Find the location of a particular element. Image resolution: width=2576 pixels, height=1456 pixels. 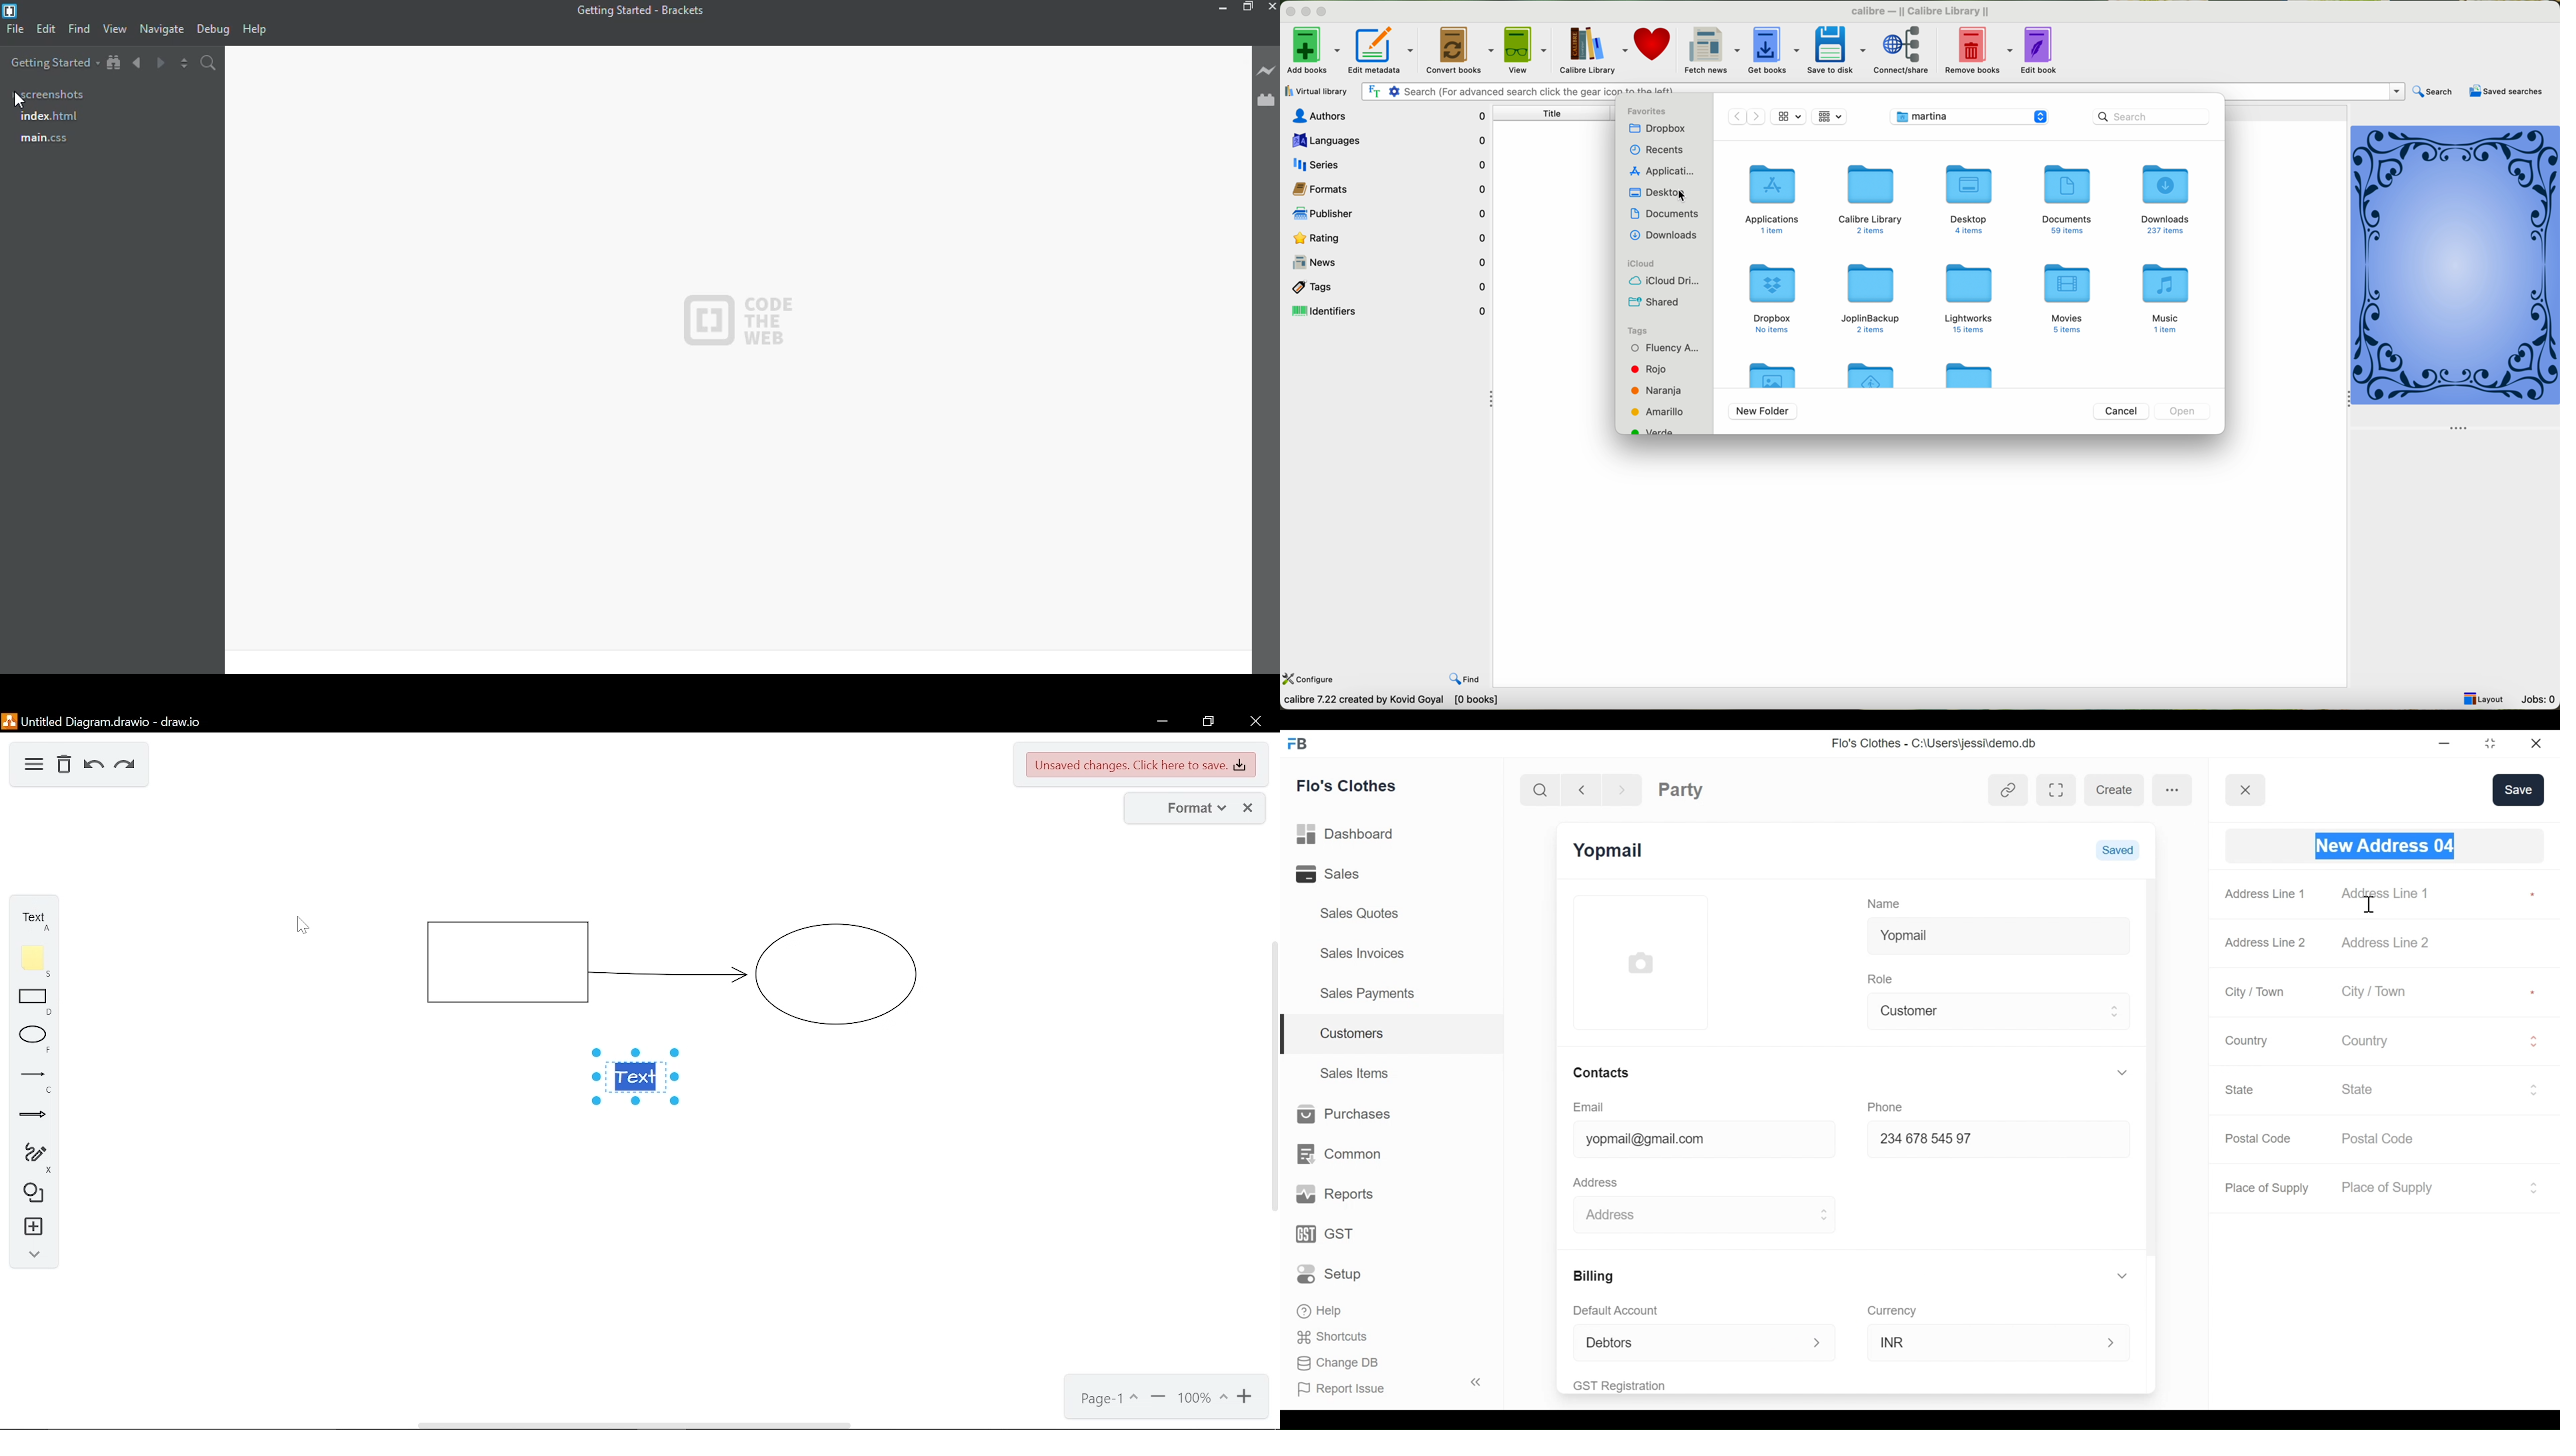

Reports is located at coordinates (1336, 1195).